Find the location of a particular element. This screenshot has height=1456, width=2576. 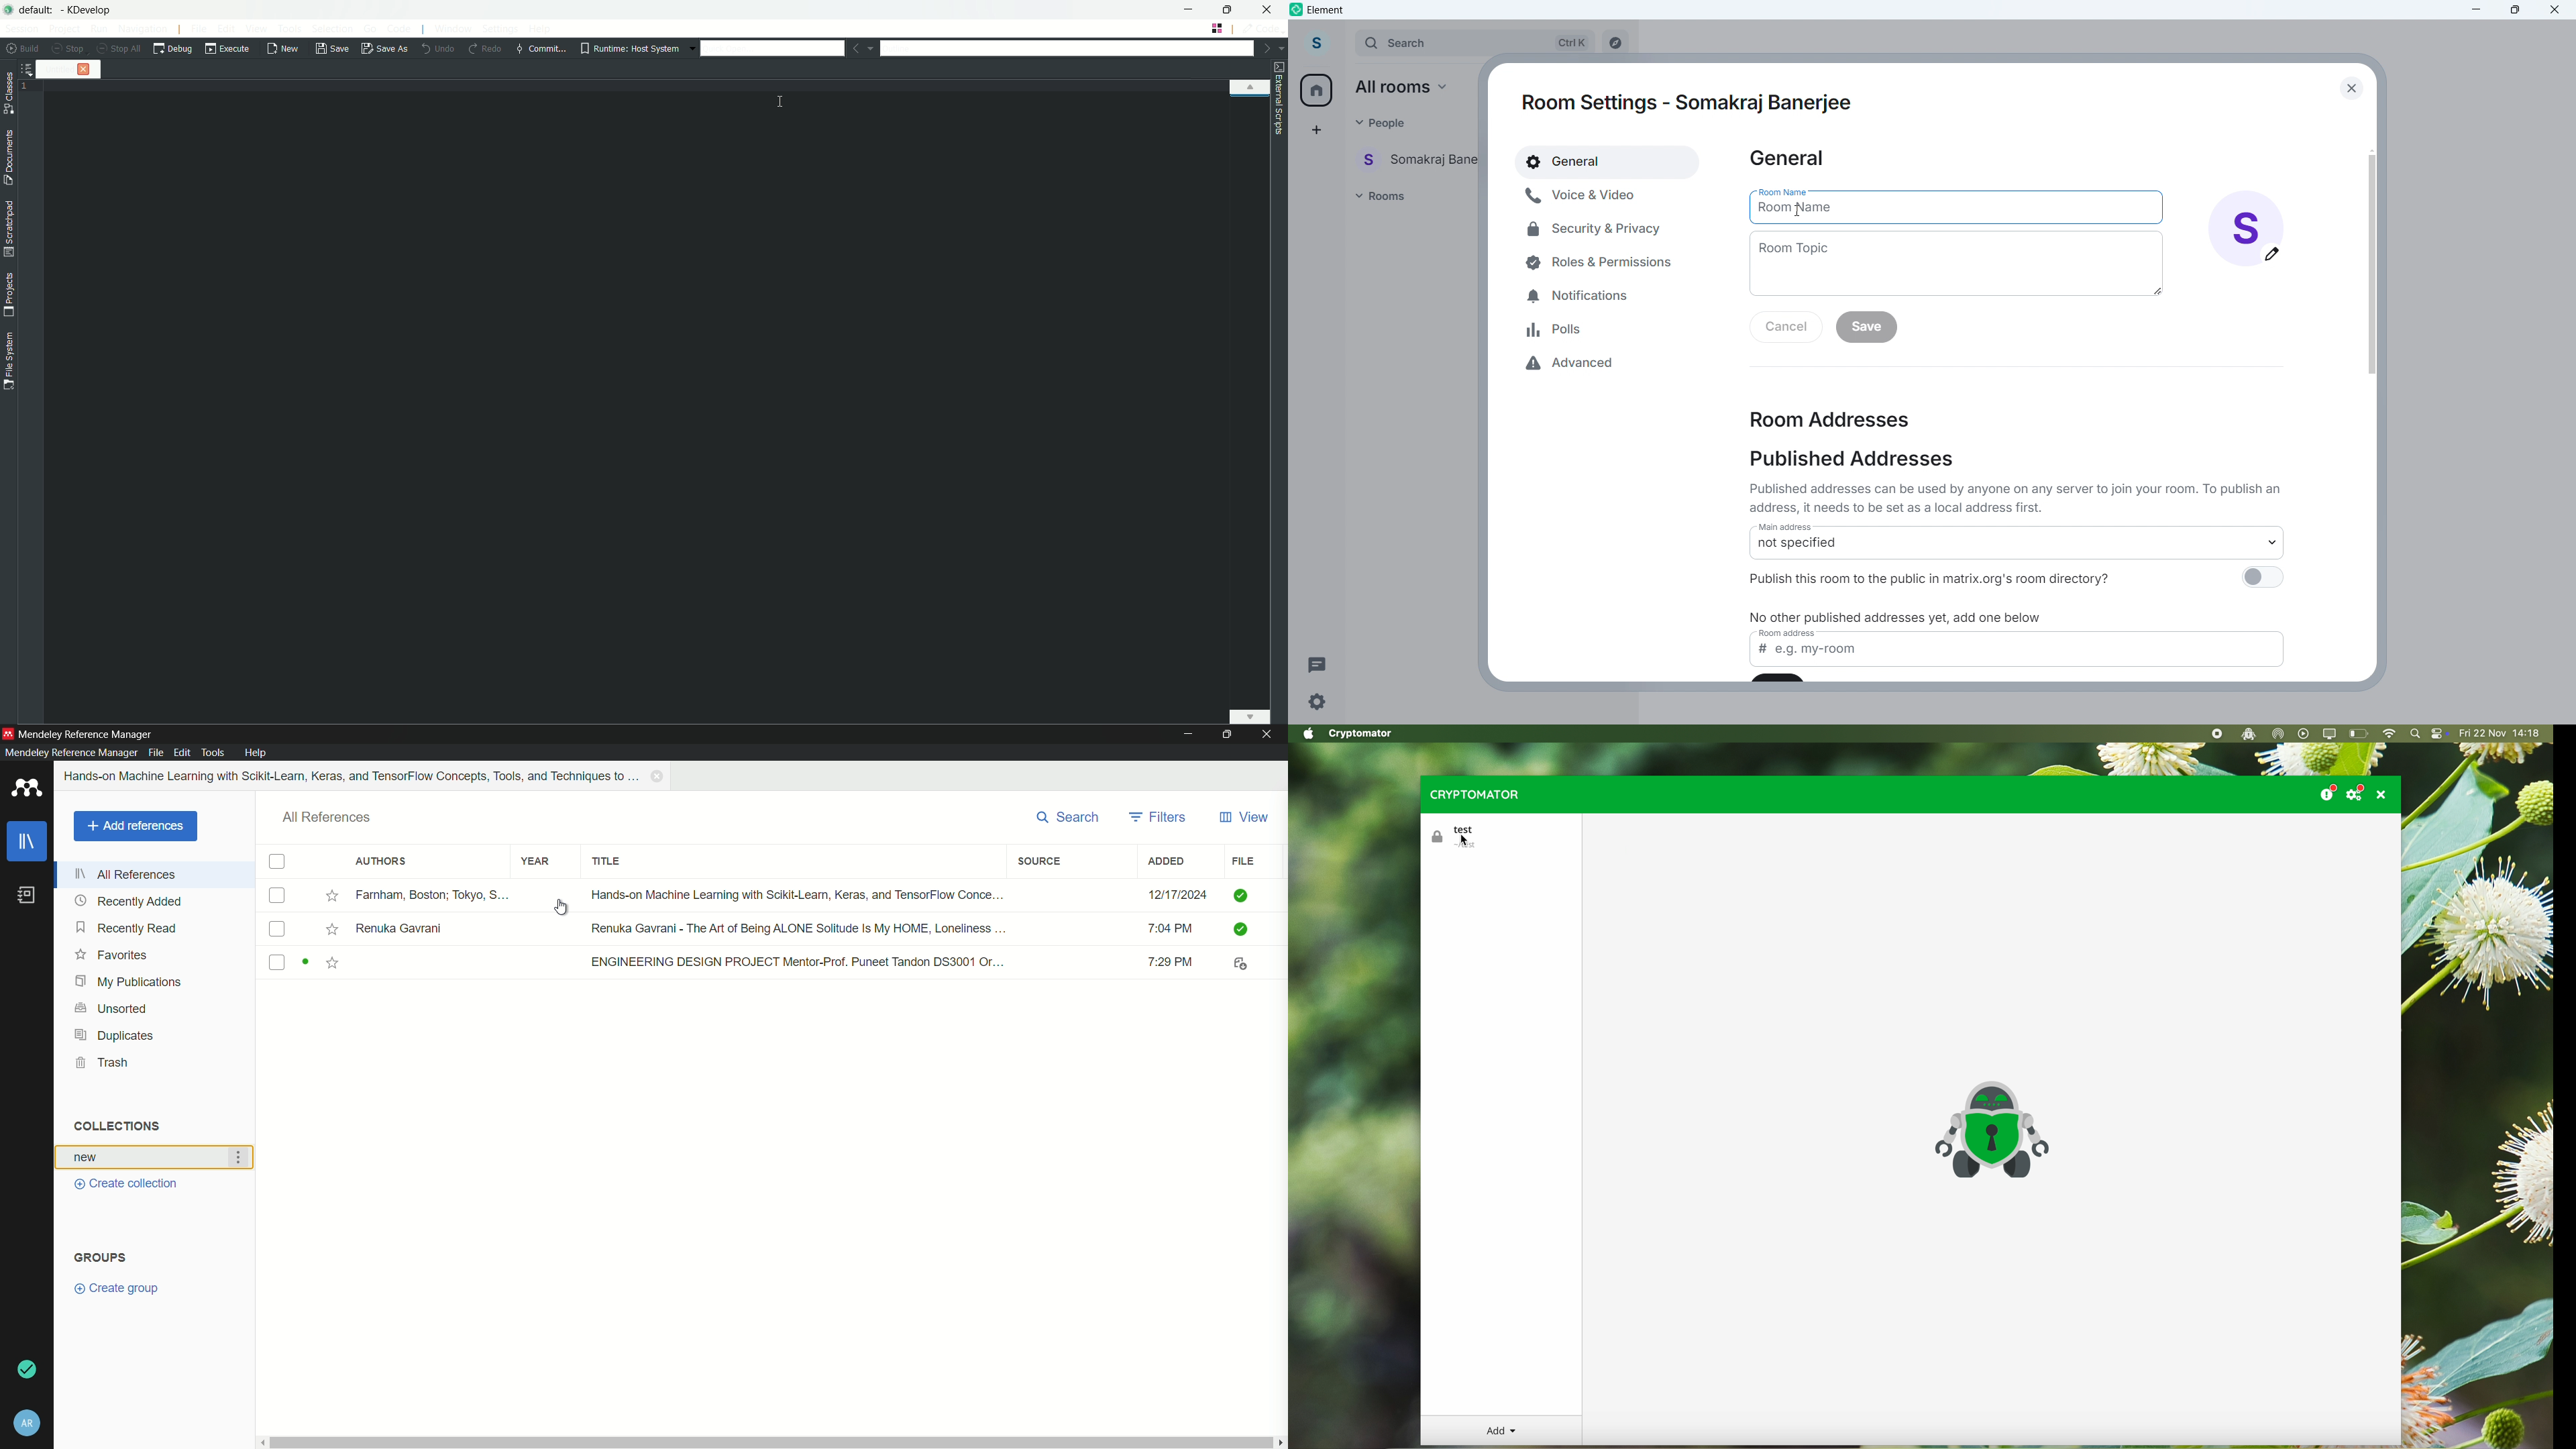

people  is located at coordinates (1381, 122).